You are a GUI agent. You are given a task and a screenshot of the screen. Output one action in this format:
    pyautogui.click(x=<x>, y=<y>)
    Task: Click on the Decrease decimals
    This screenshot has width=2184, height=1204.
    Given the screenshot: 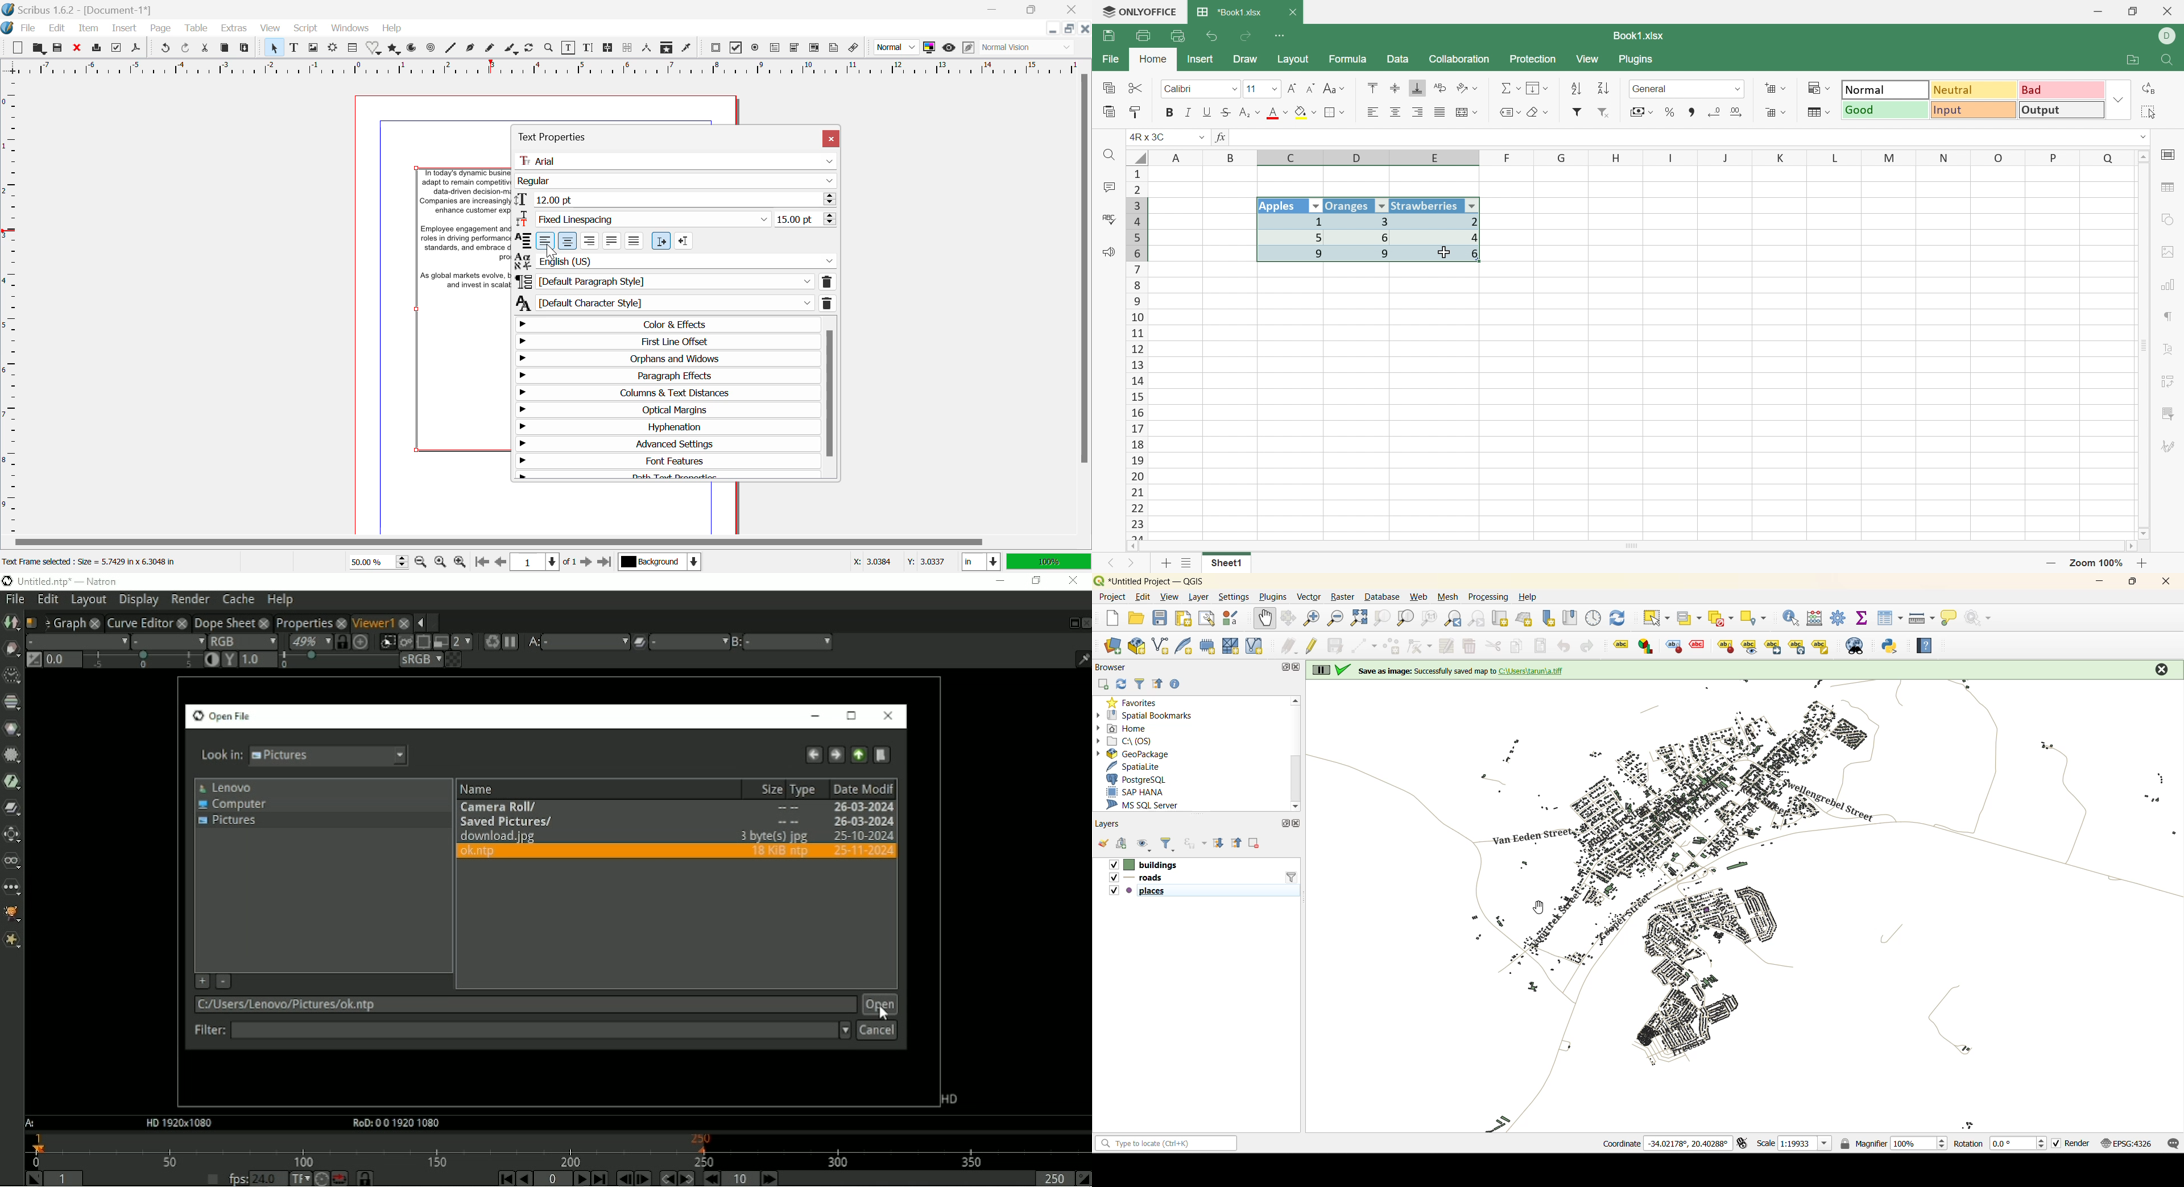 What is the action you would take?
    pyautogui.click(x=1714, y=111)
    